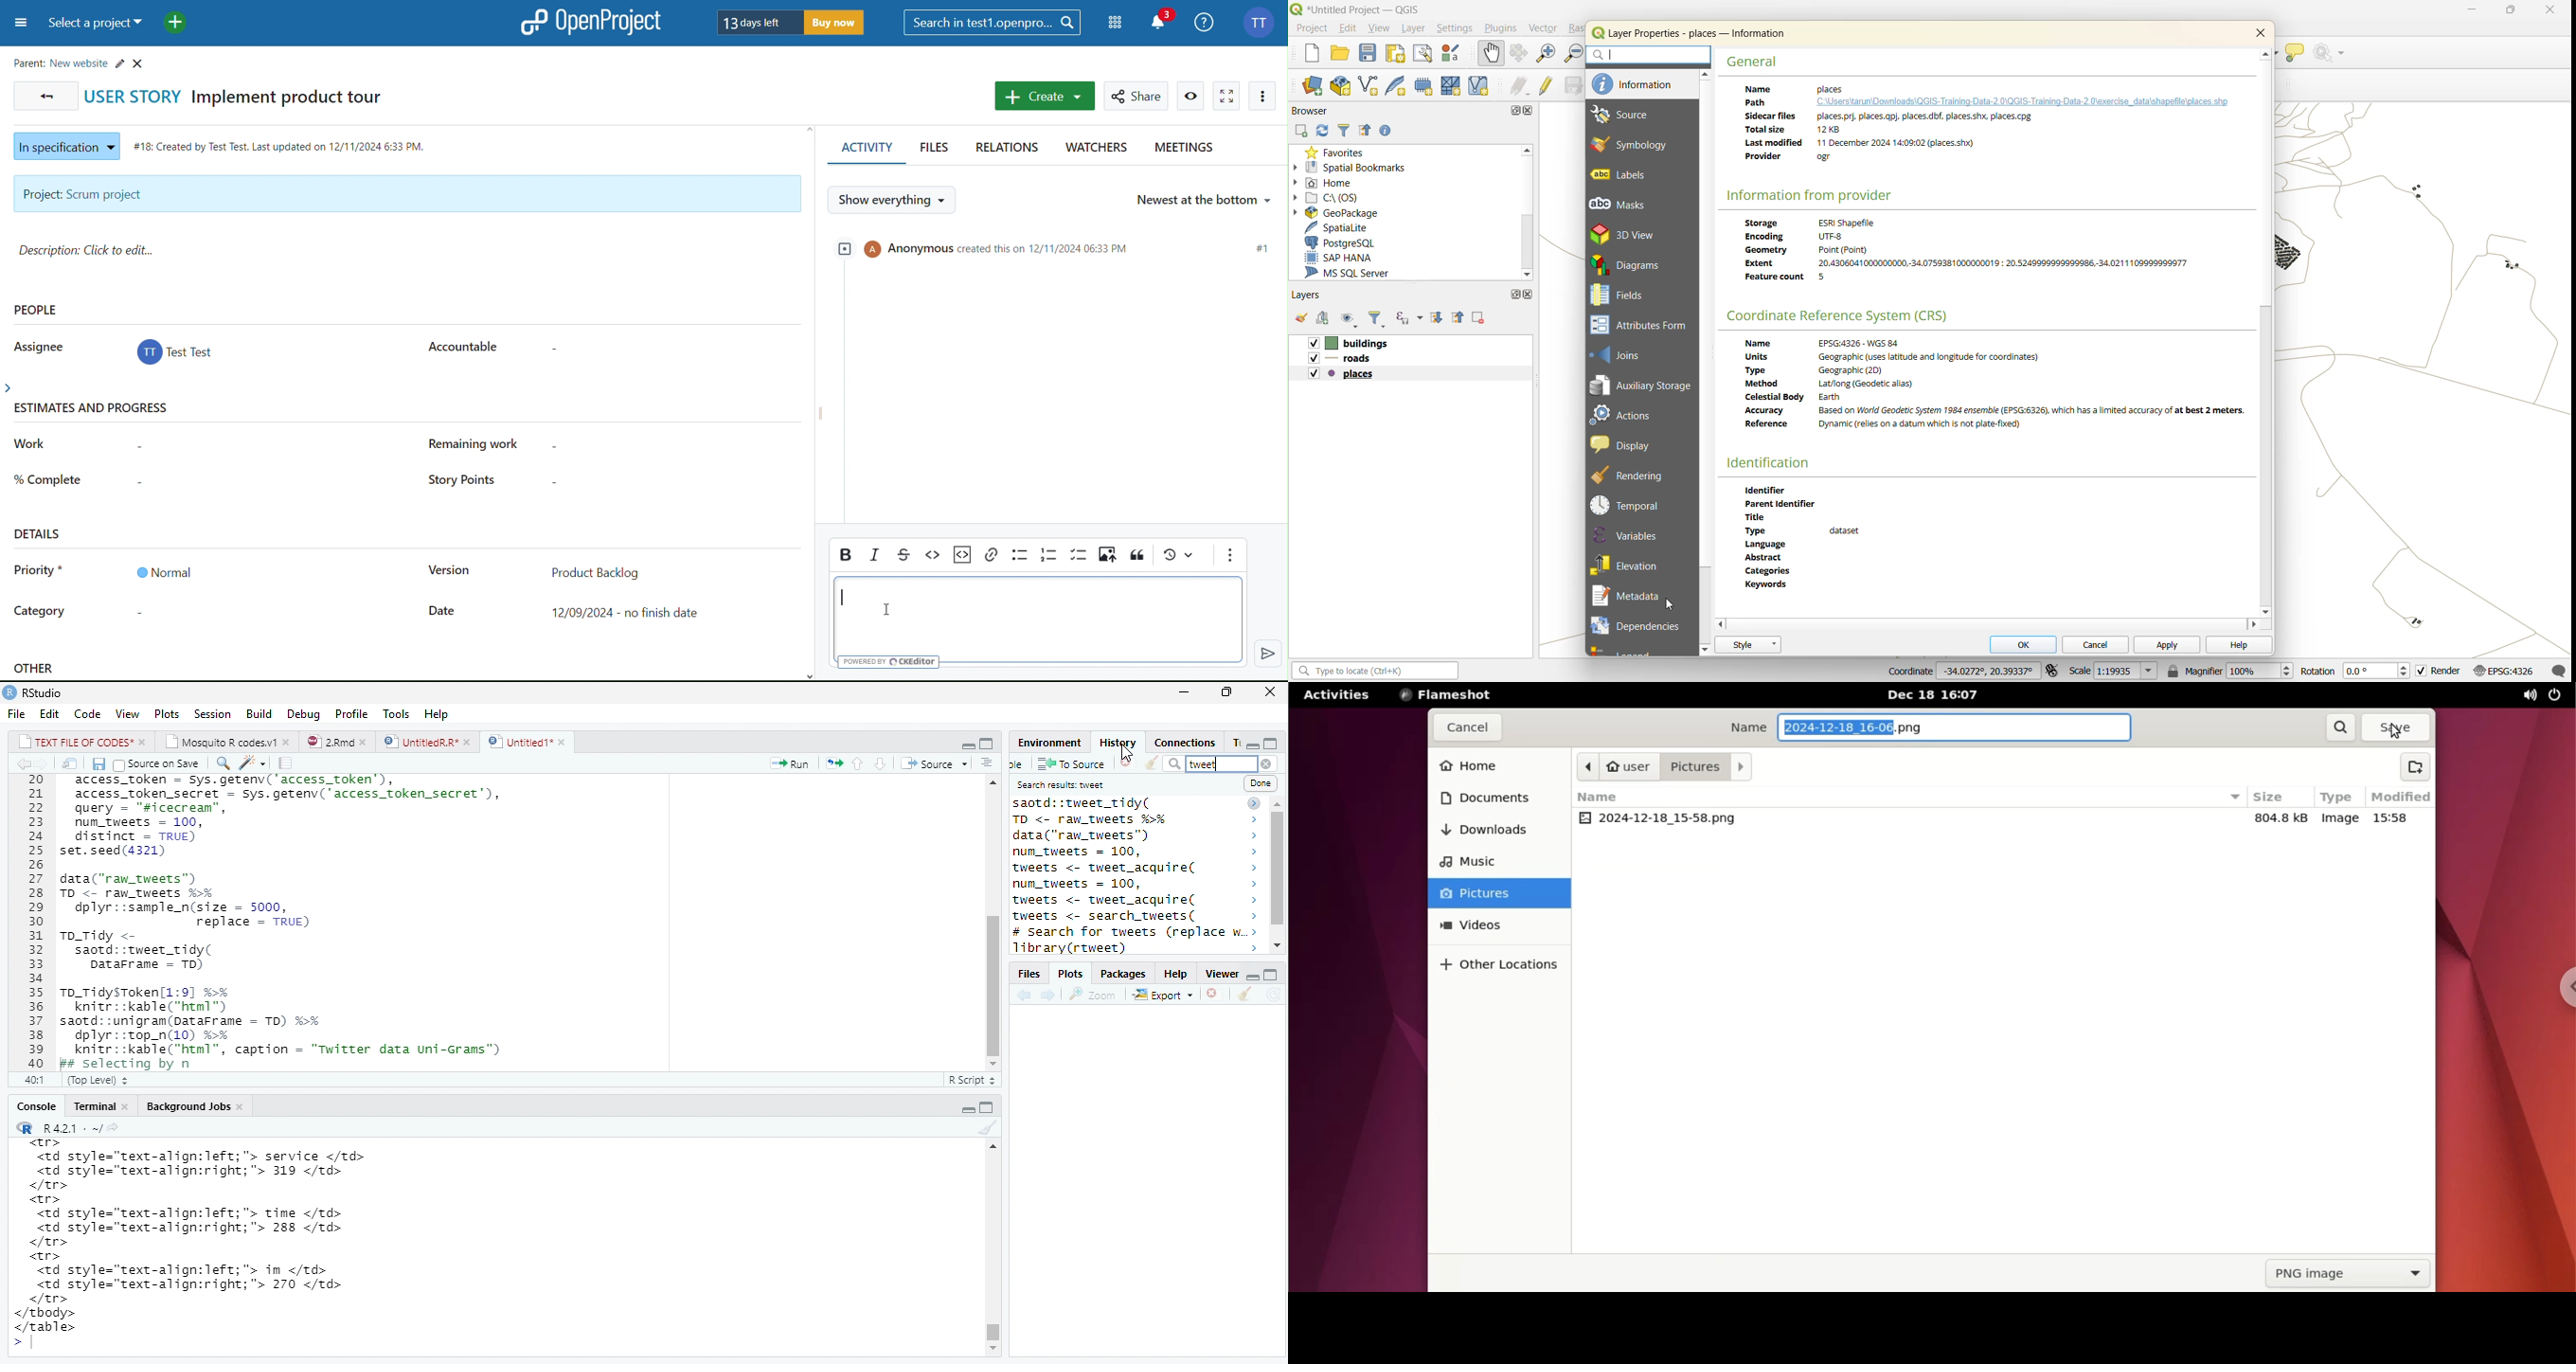 This screenshot has width=2576, height=1372. Describe the element at coordinates (1028, 973) in the screenshot. I see `Files.` at that location.